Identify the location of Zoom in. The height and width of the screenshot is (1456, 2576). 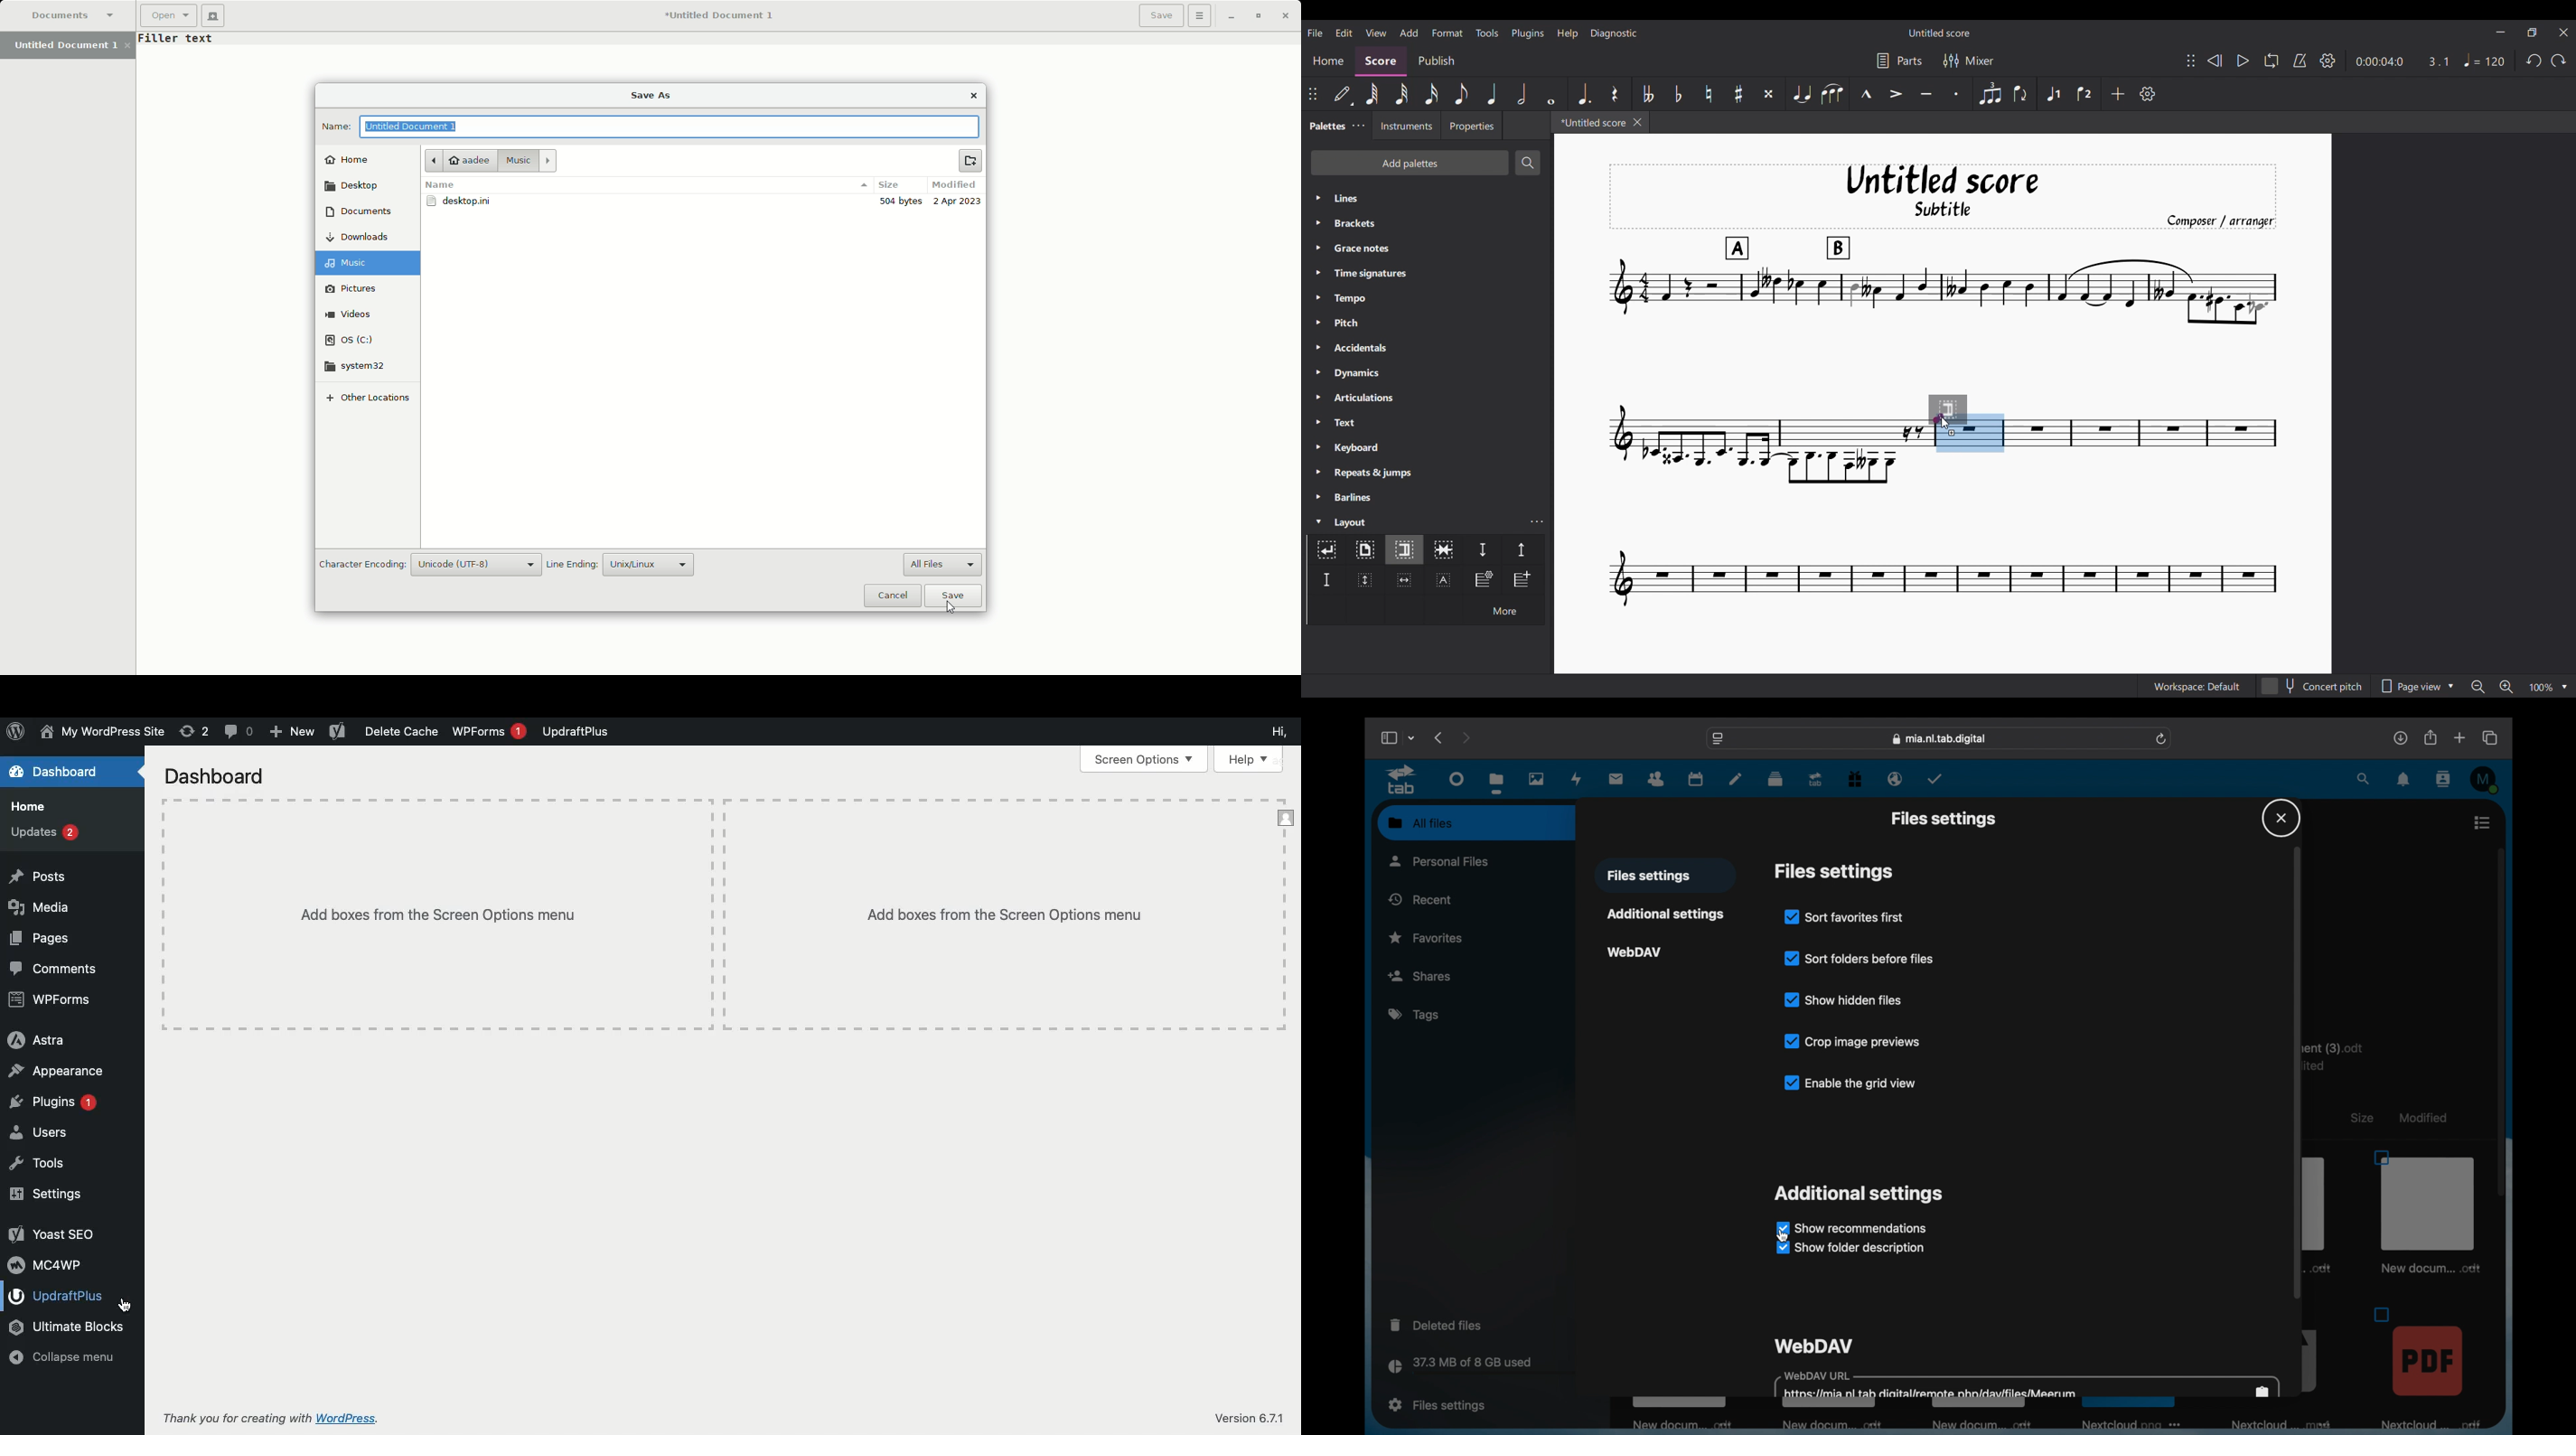
(2507, 686).